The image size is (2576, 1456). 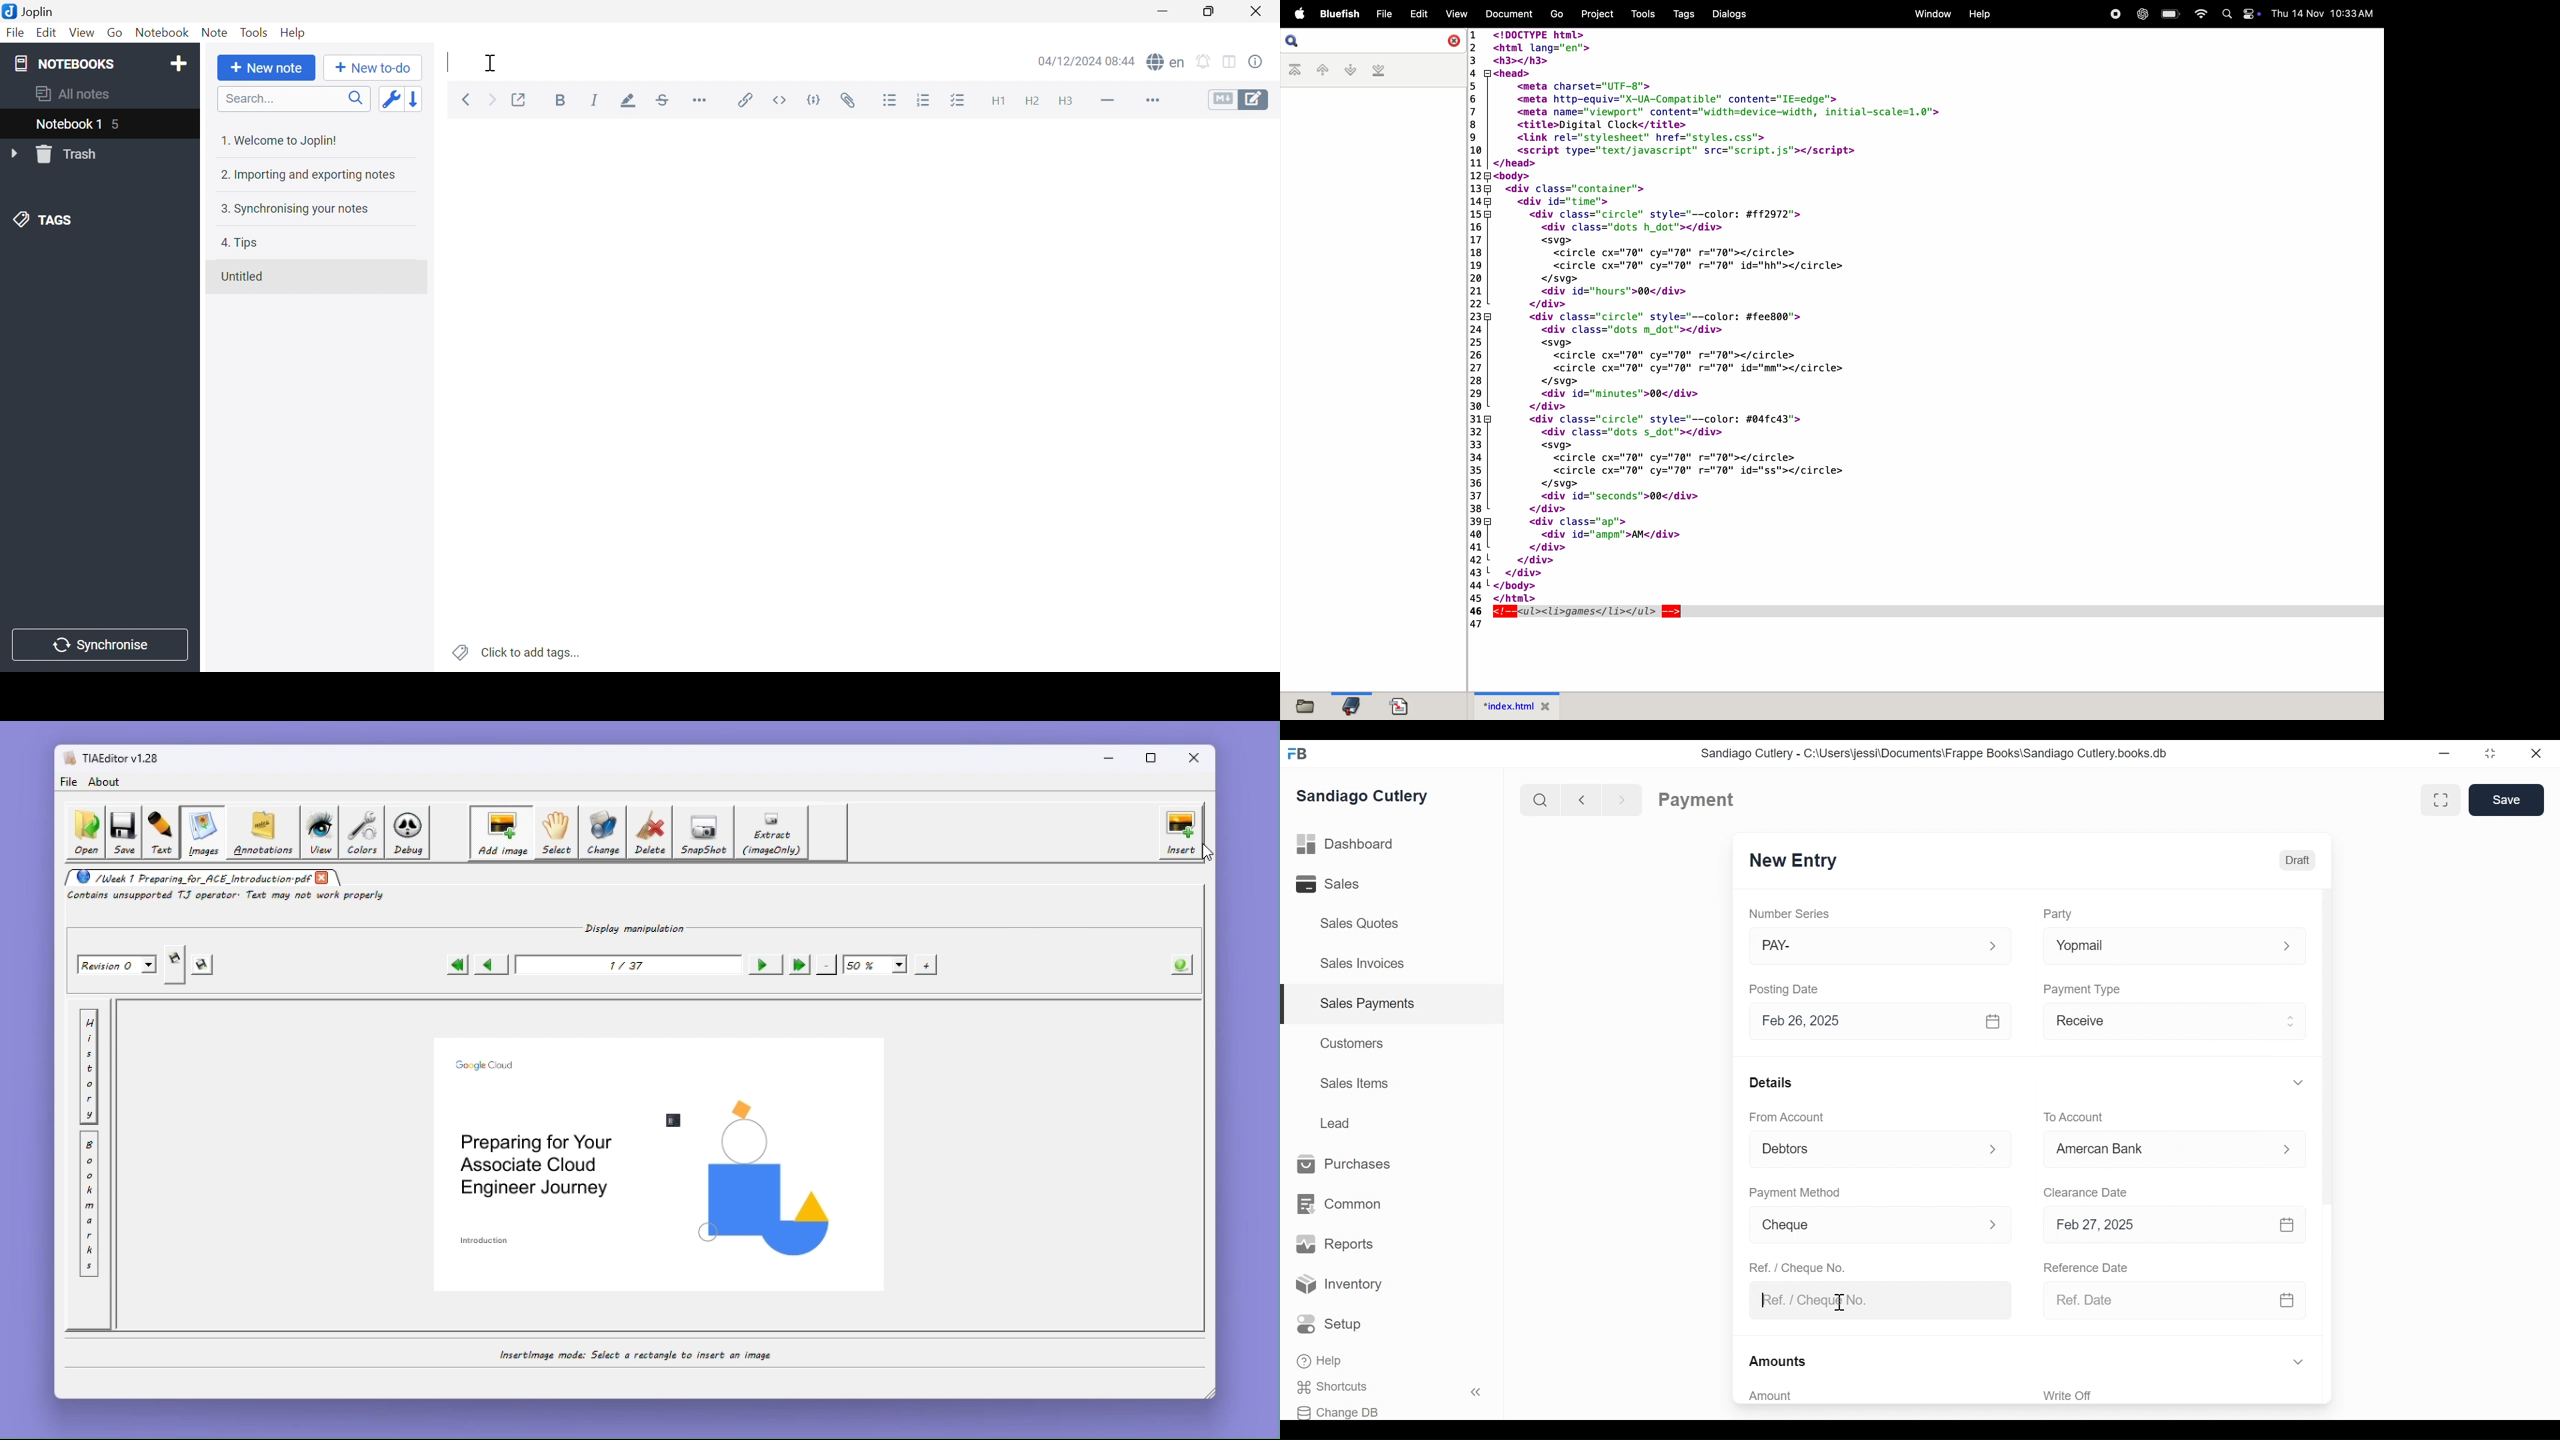 I want to click on Common, so click(x=1338, y=1205).